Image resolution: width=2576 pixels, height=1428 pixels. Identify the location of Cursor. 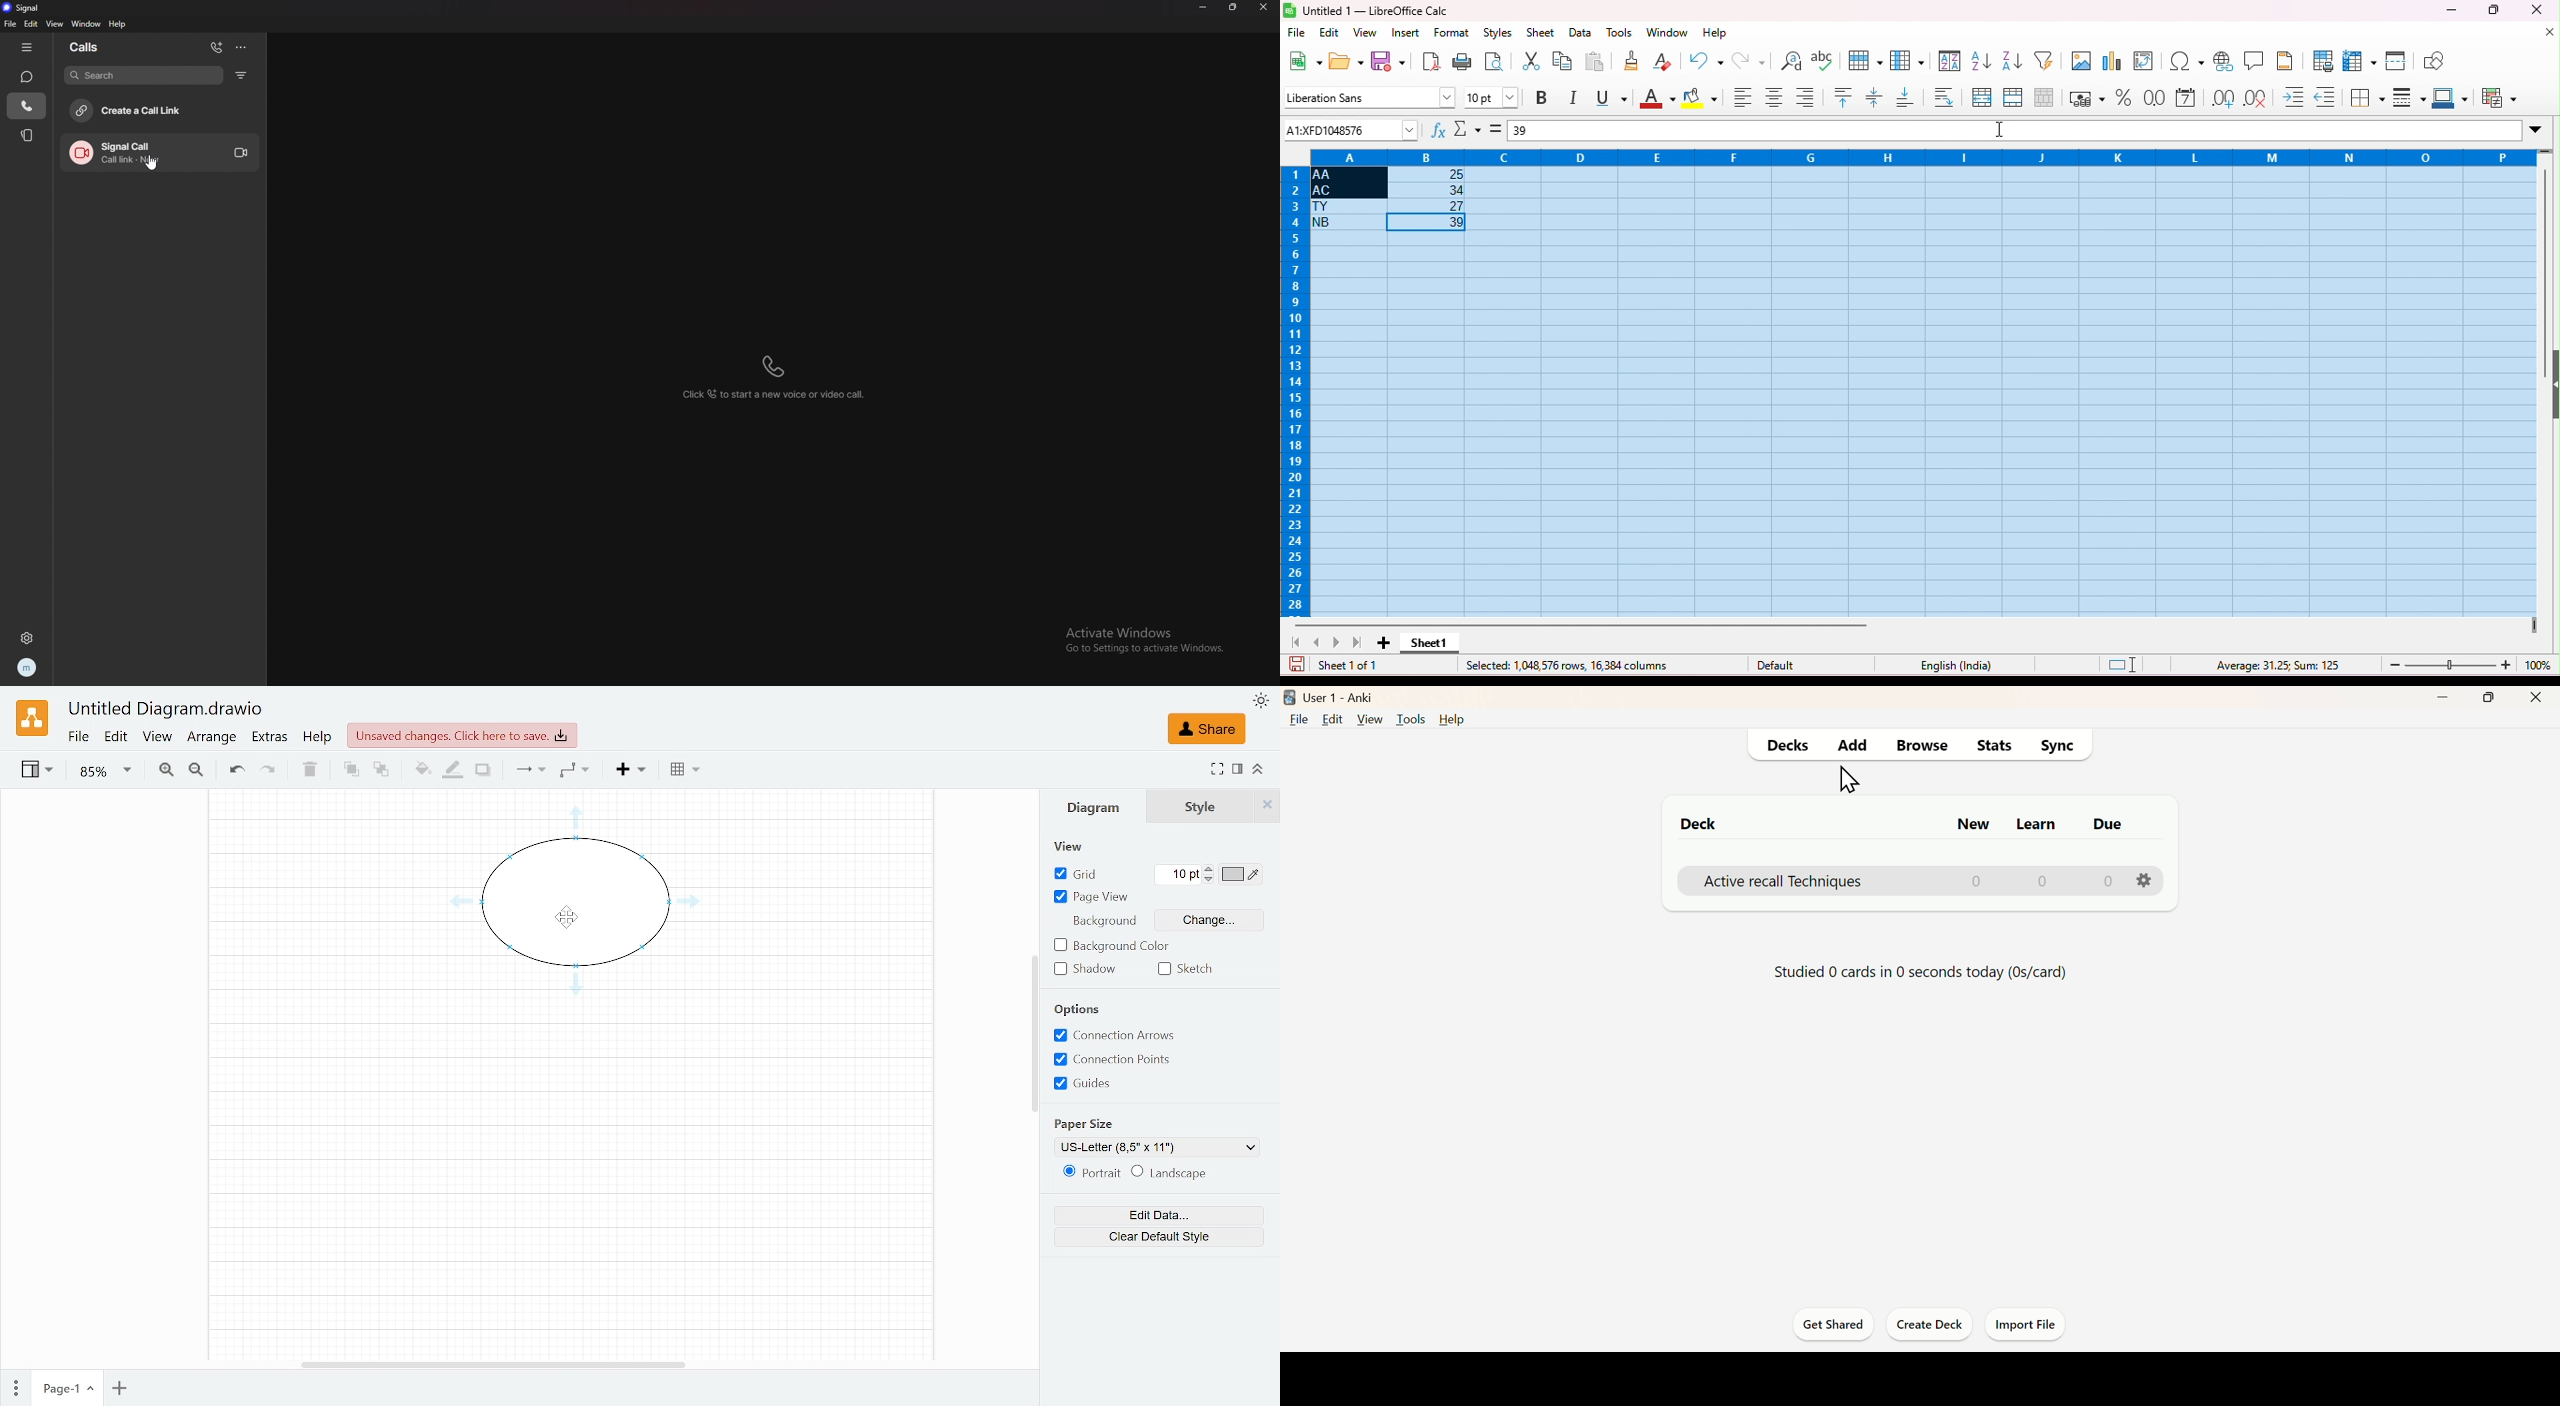
(1852, 780).